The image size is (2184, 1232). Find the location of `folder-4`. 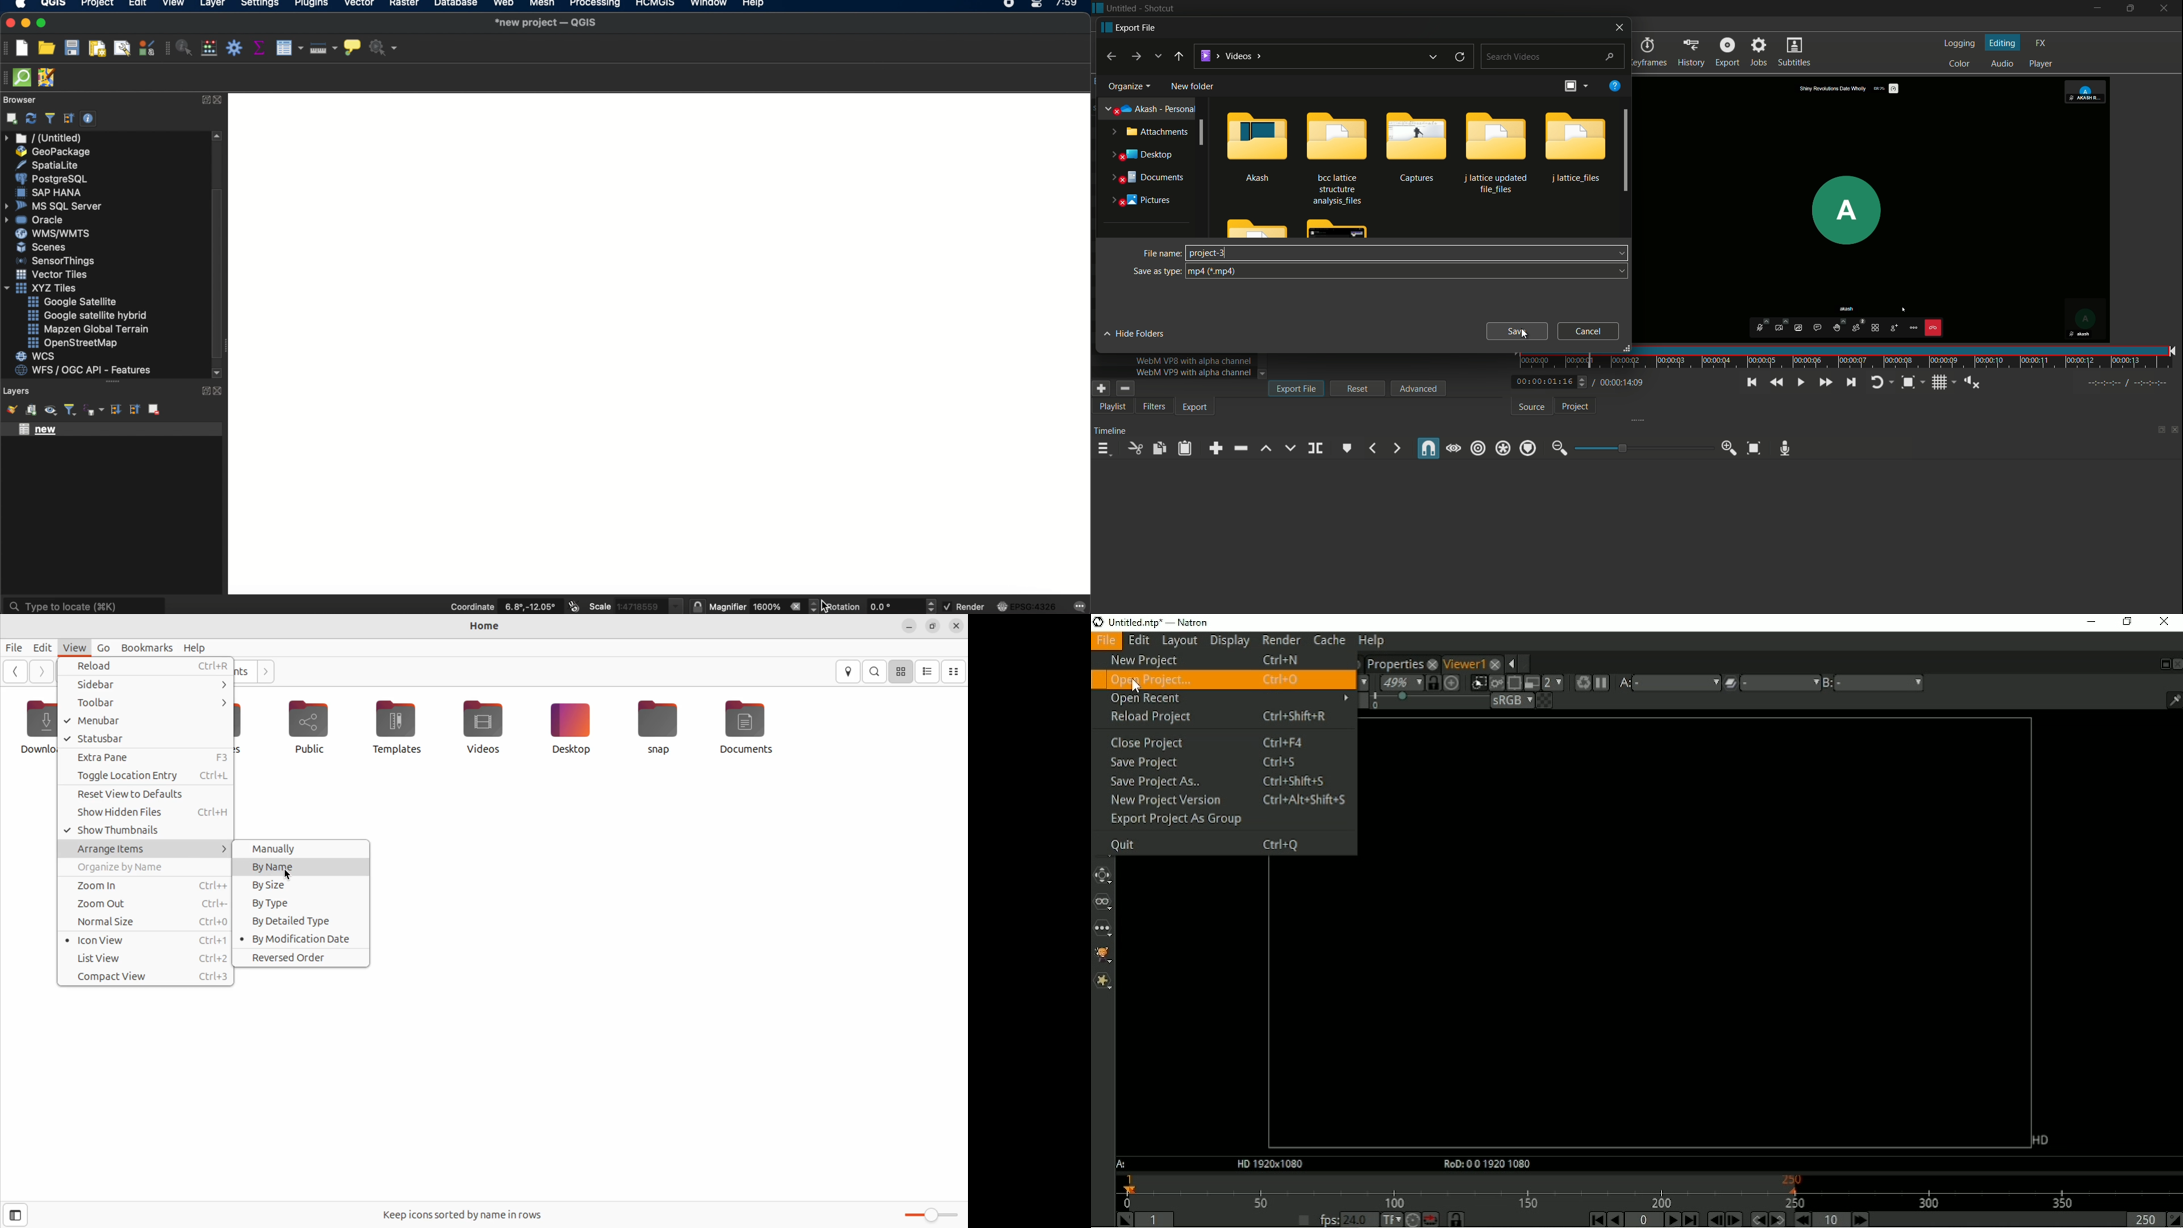

folder-4 is located at coordinates (1496, 151).